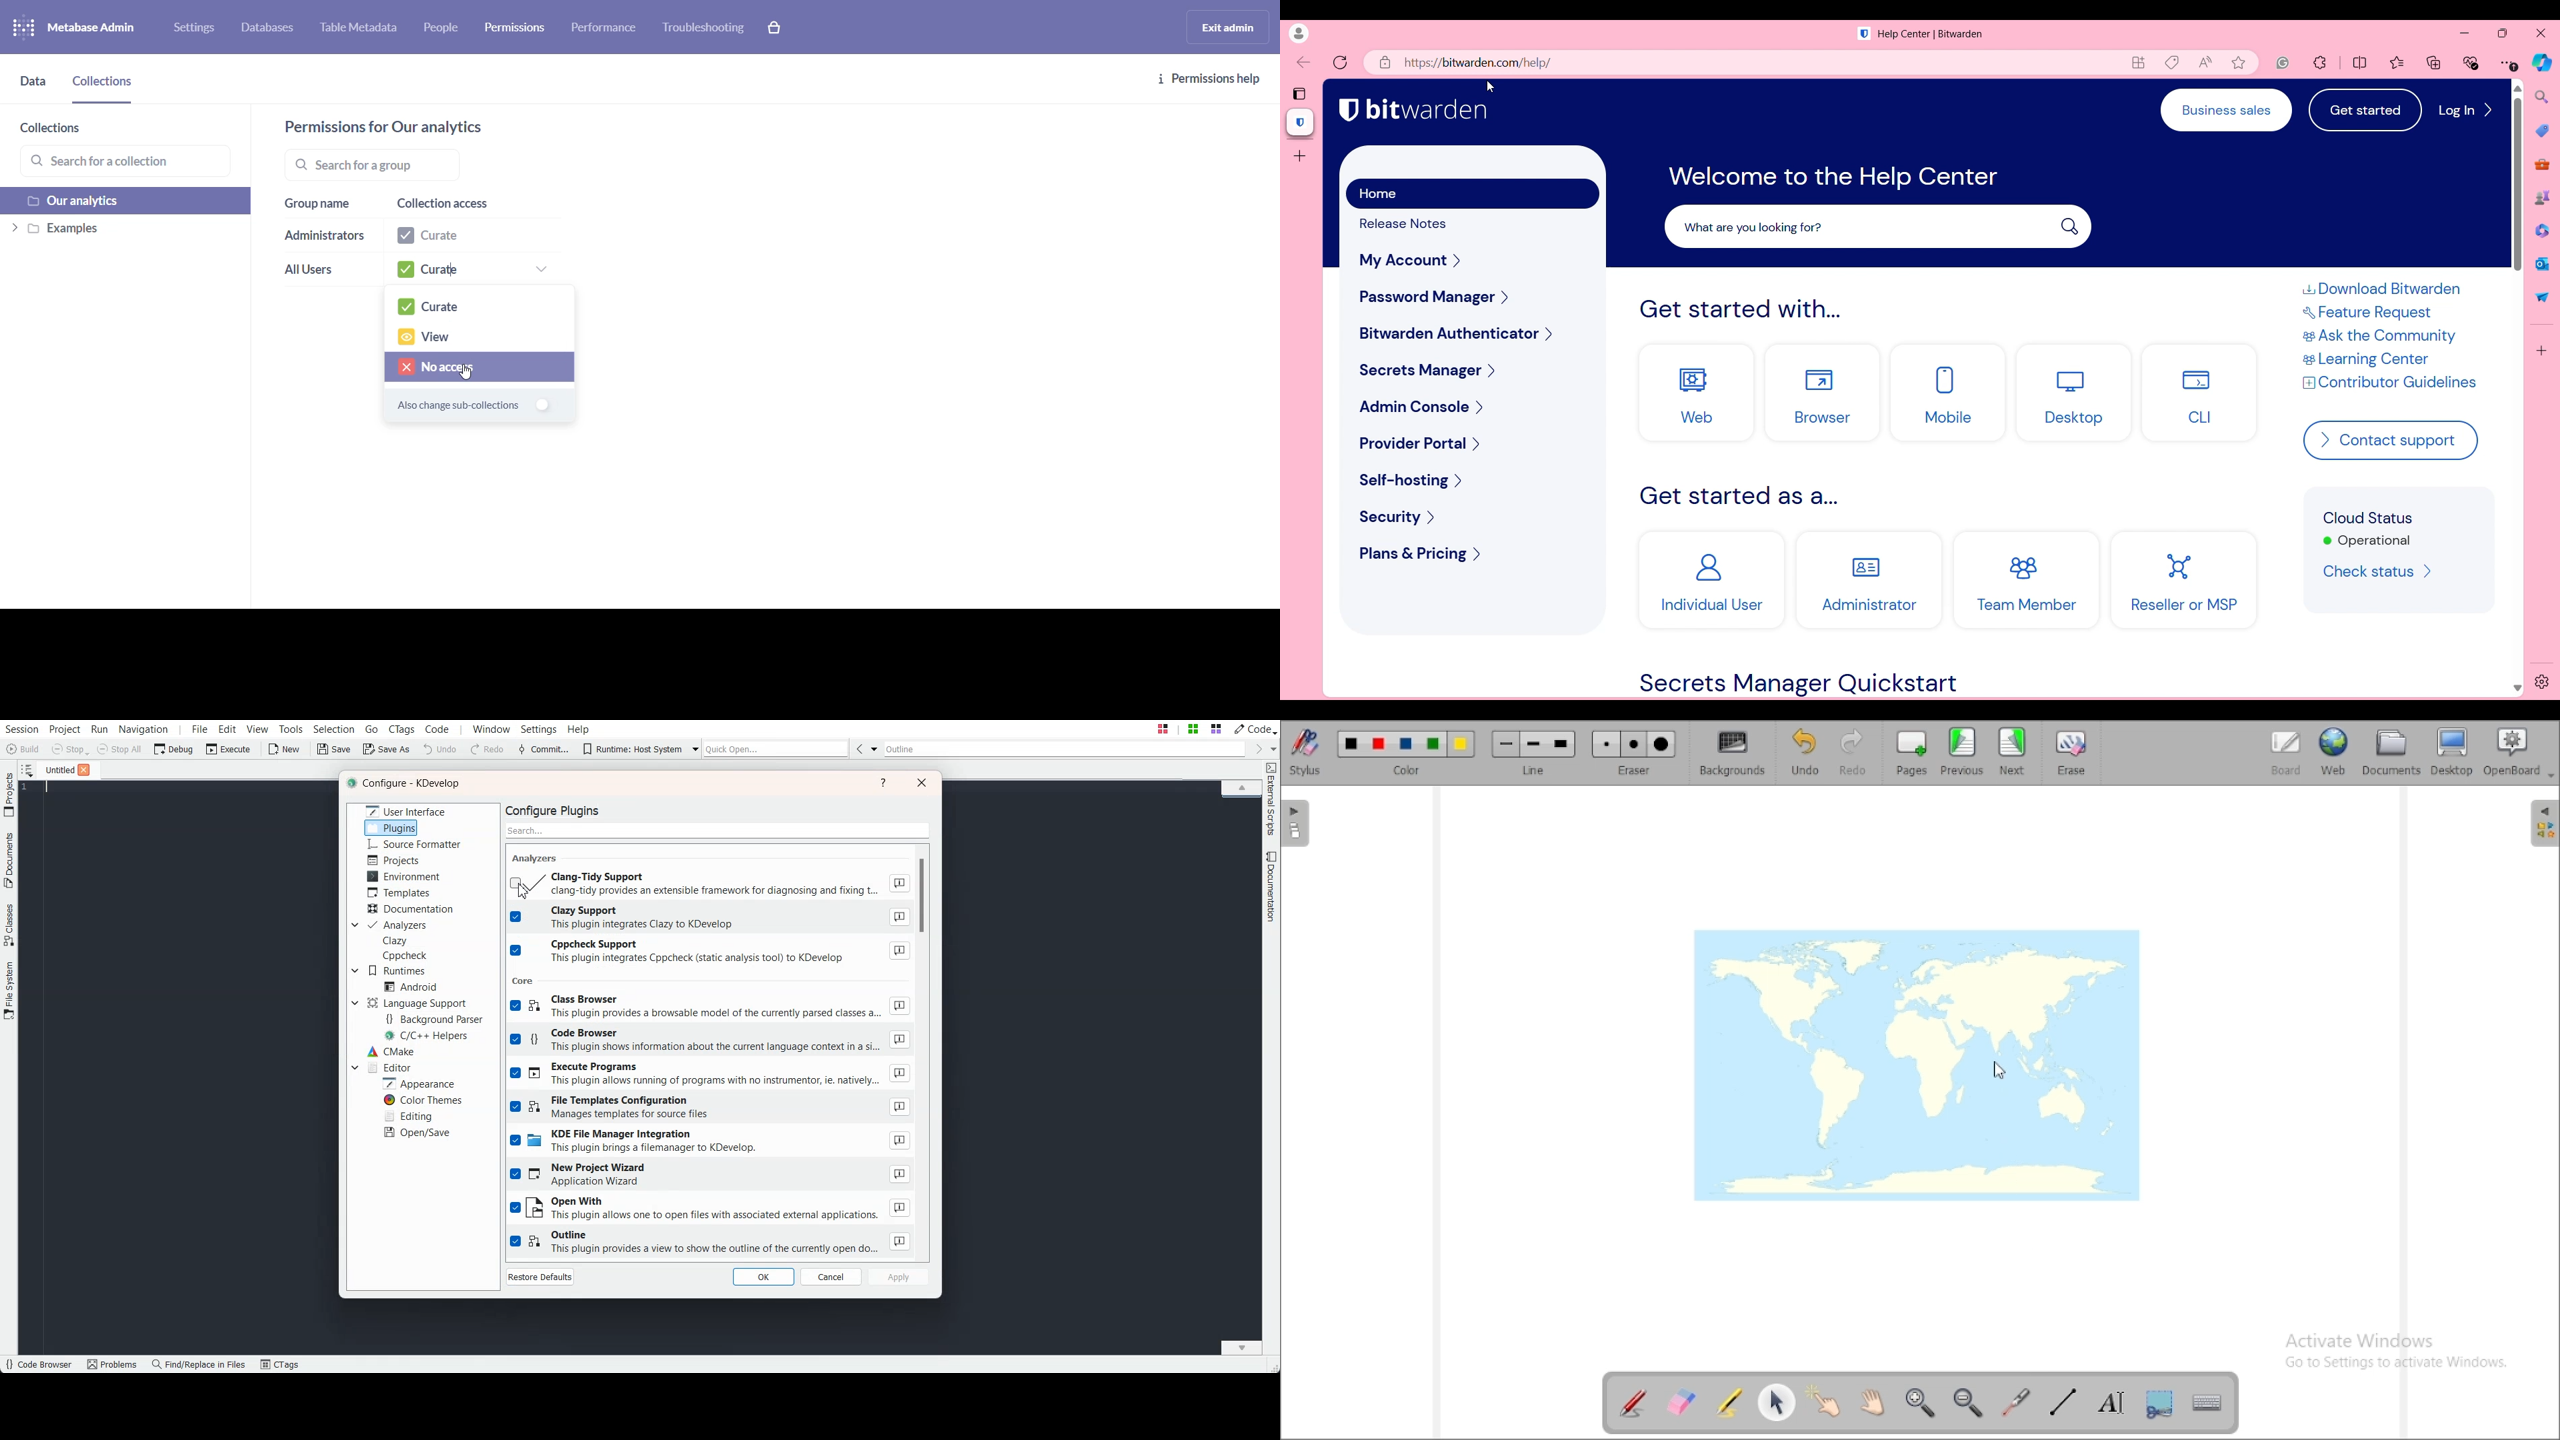 The image size is (2576, 1456). I want to click on Release notes, so click(1413, 224).